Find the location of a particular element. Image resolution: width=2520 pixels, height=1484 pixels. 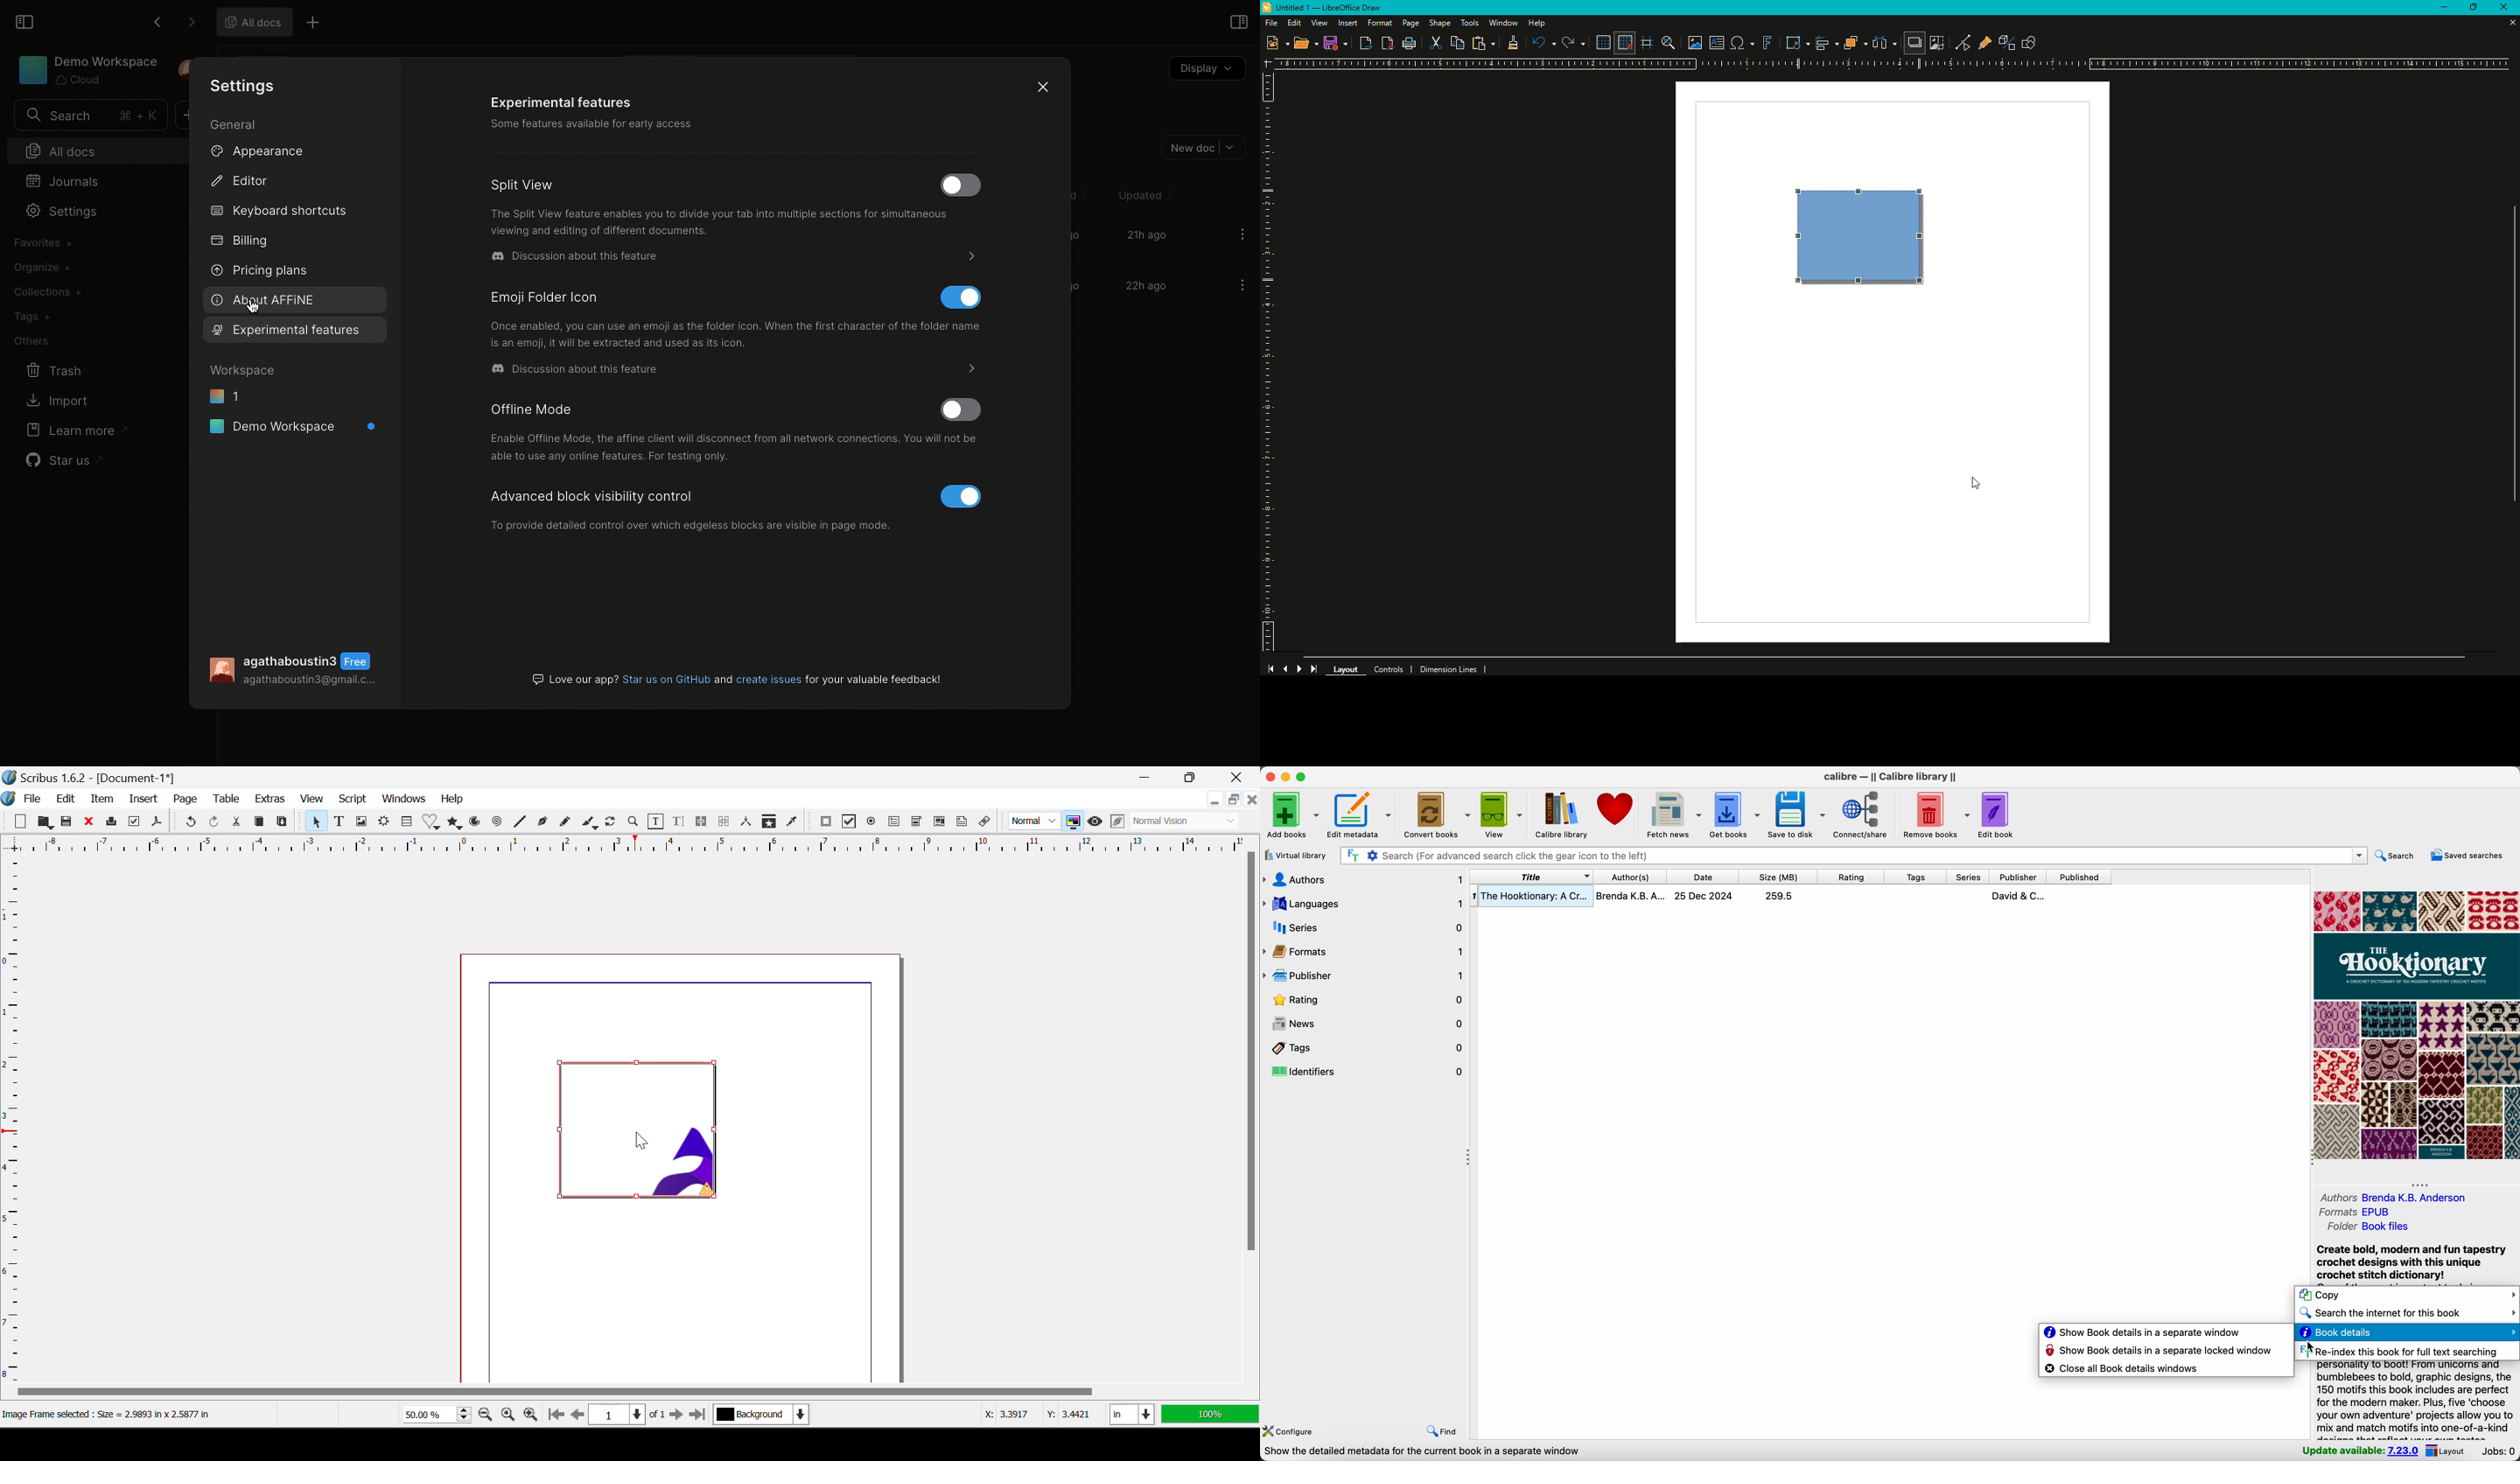

Help is located at coordinates (1538, 23).